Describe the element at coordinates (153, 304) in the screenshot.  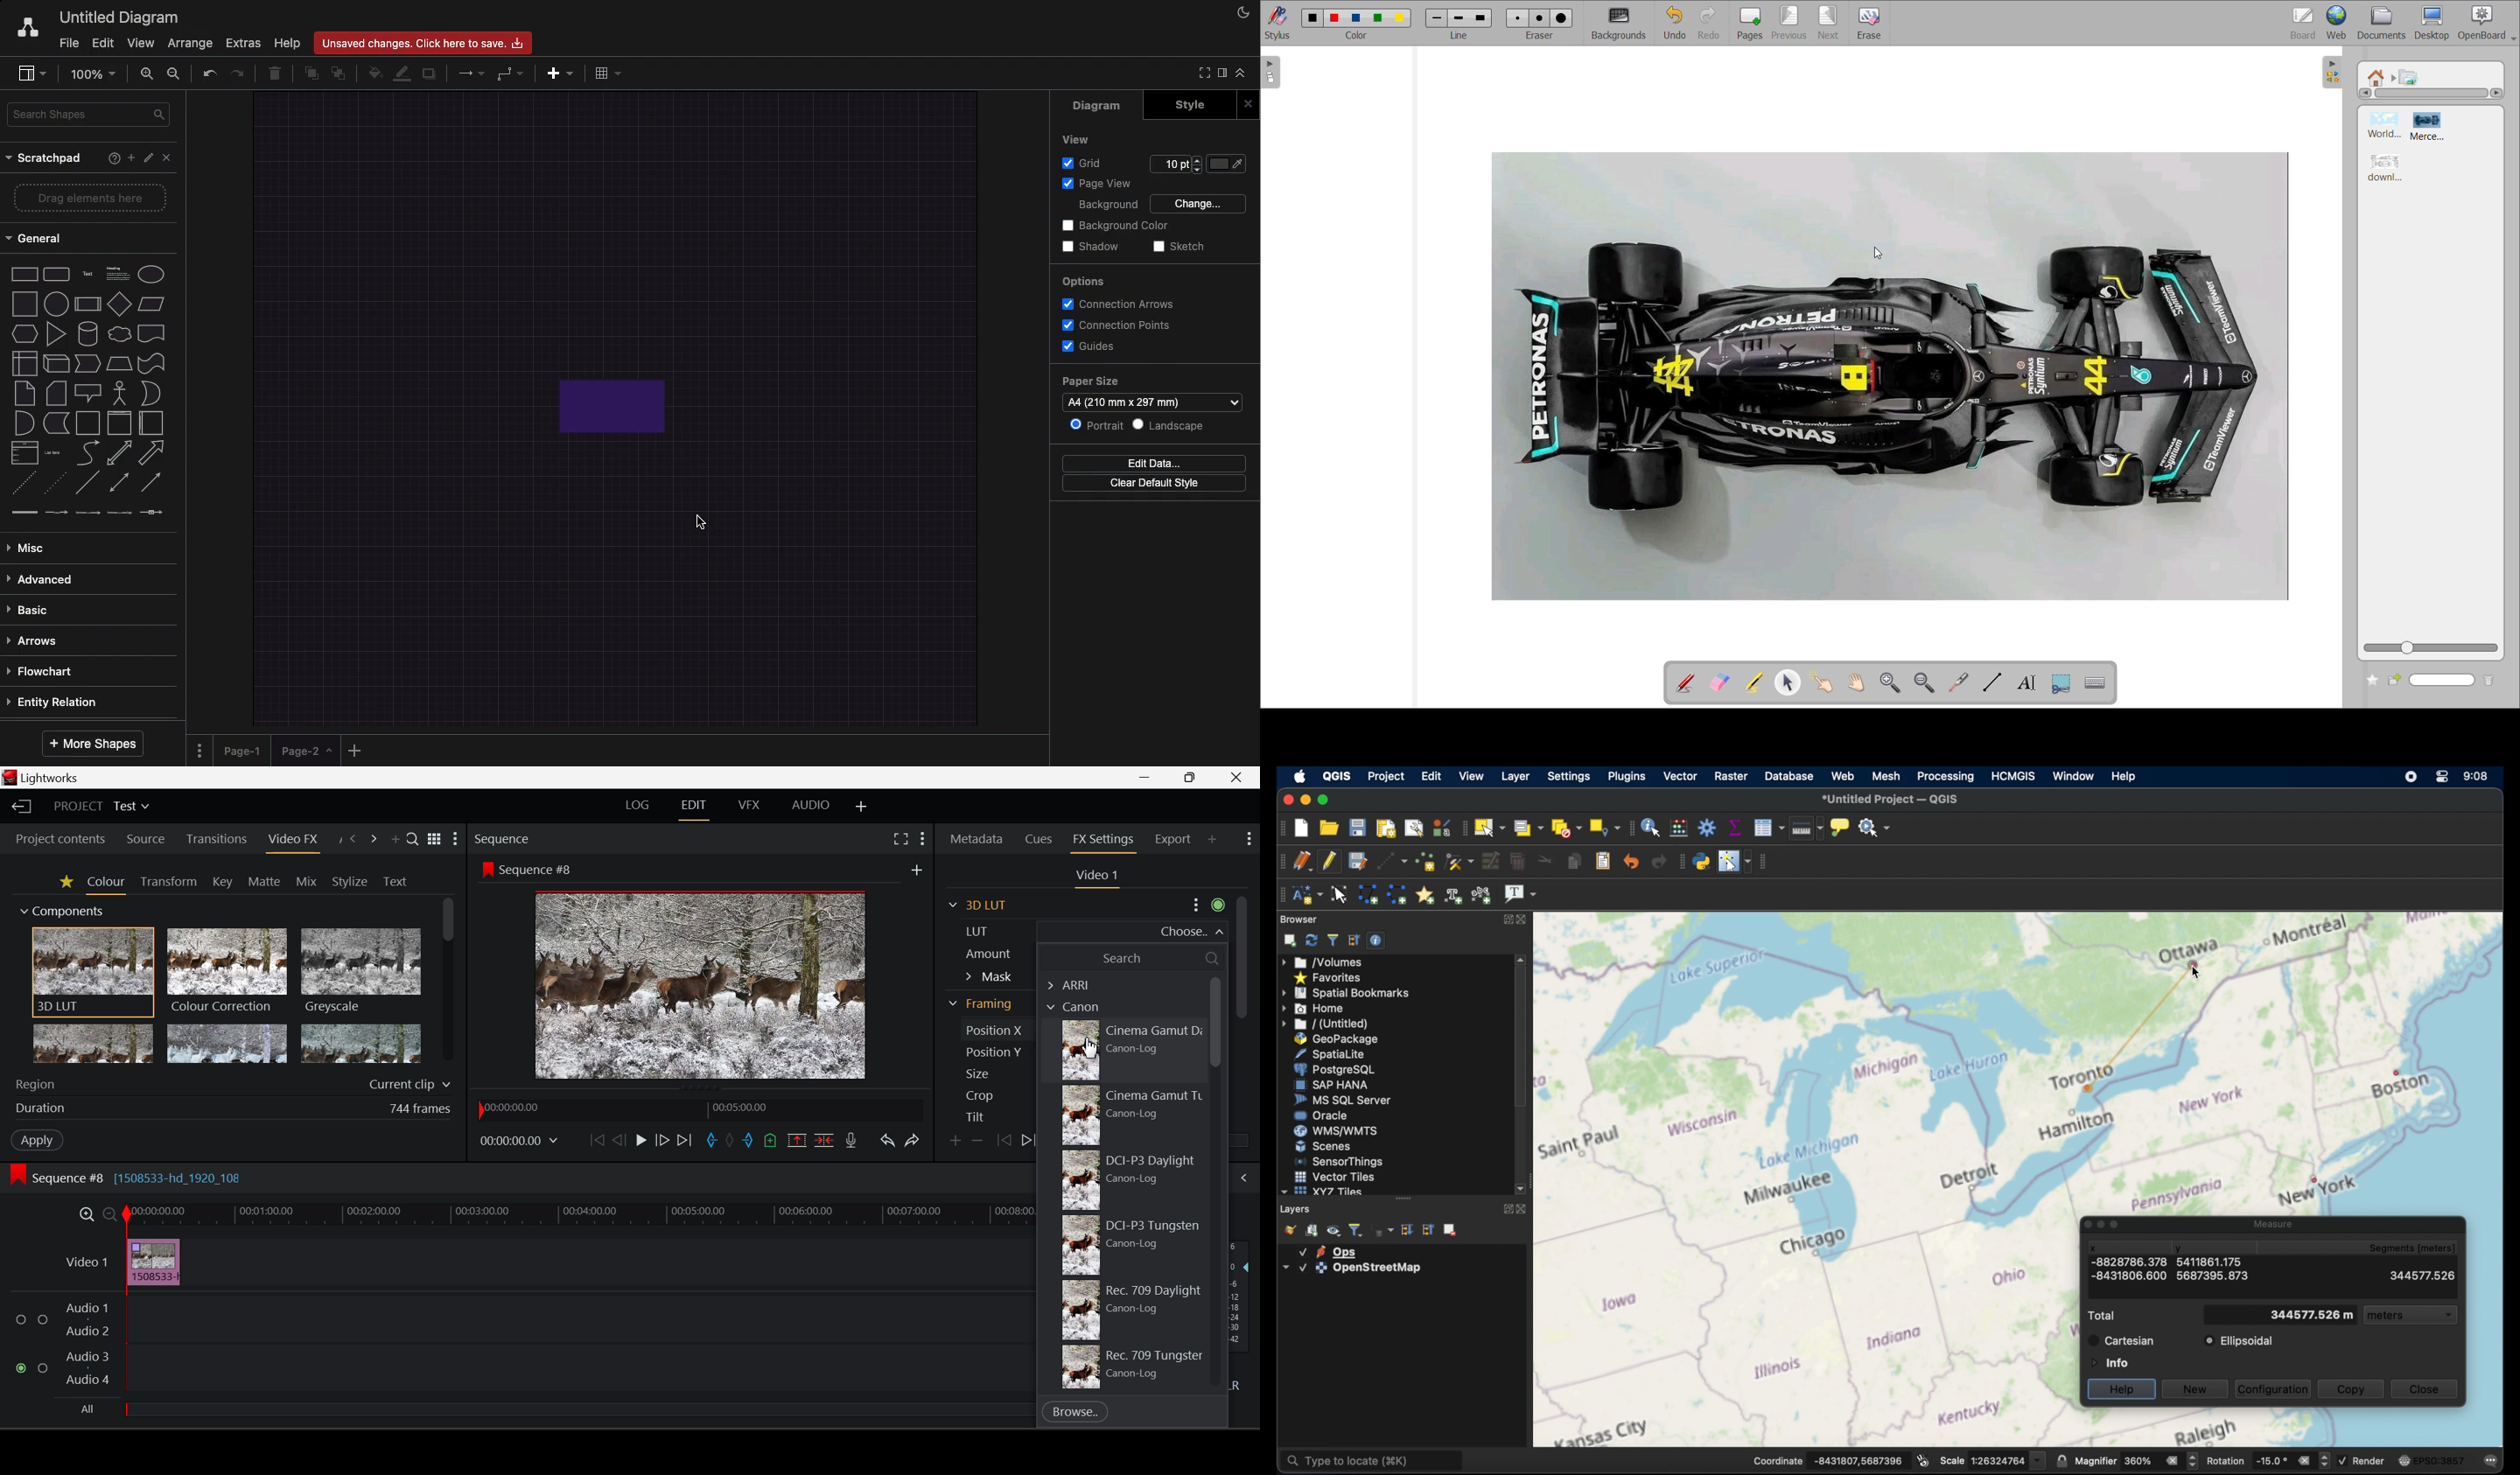
I see `parallelogram` at that location.